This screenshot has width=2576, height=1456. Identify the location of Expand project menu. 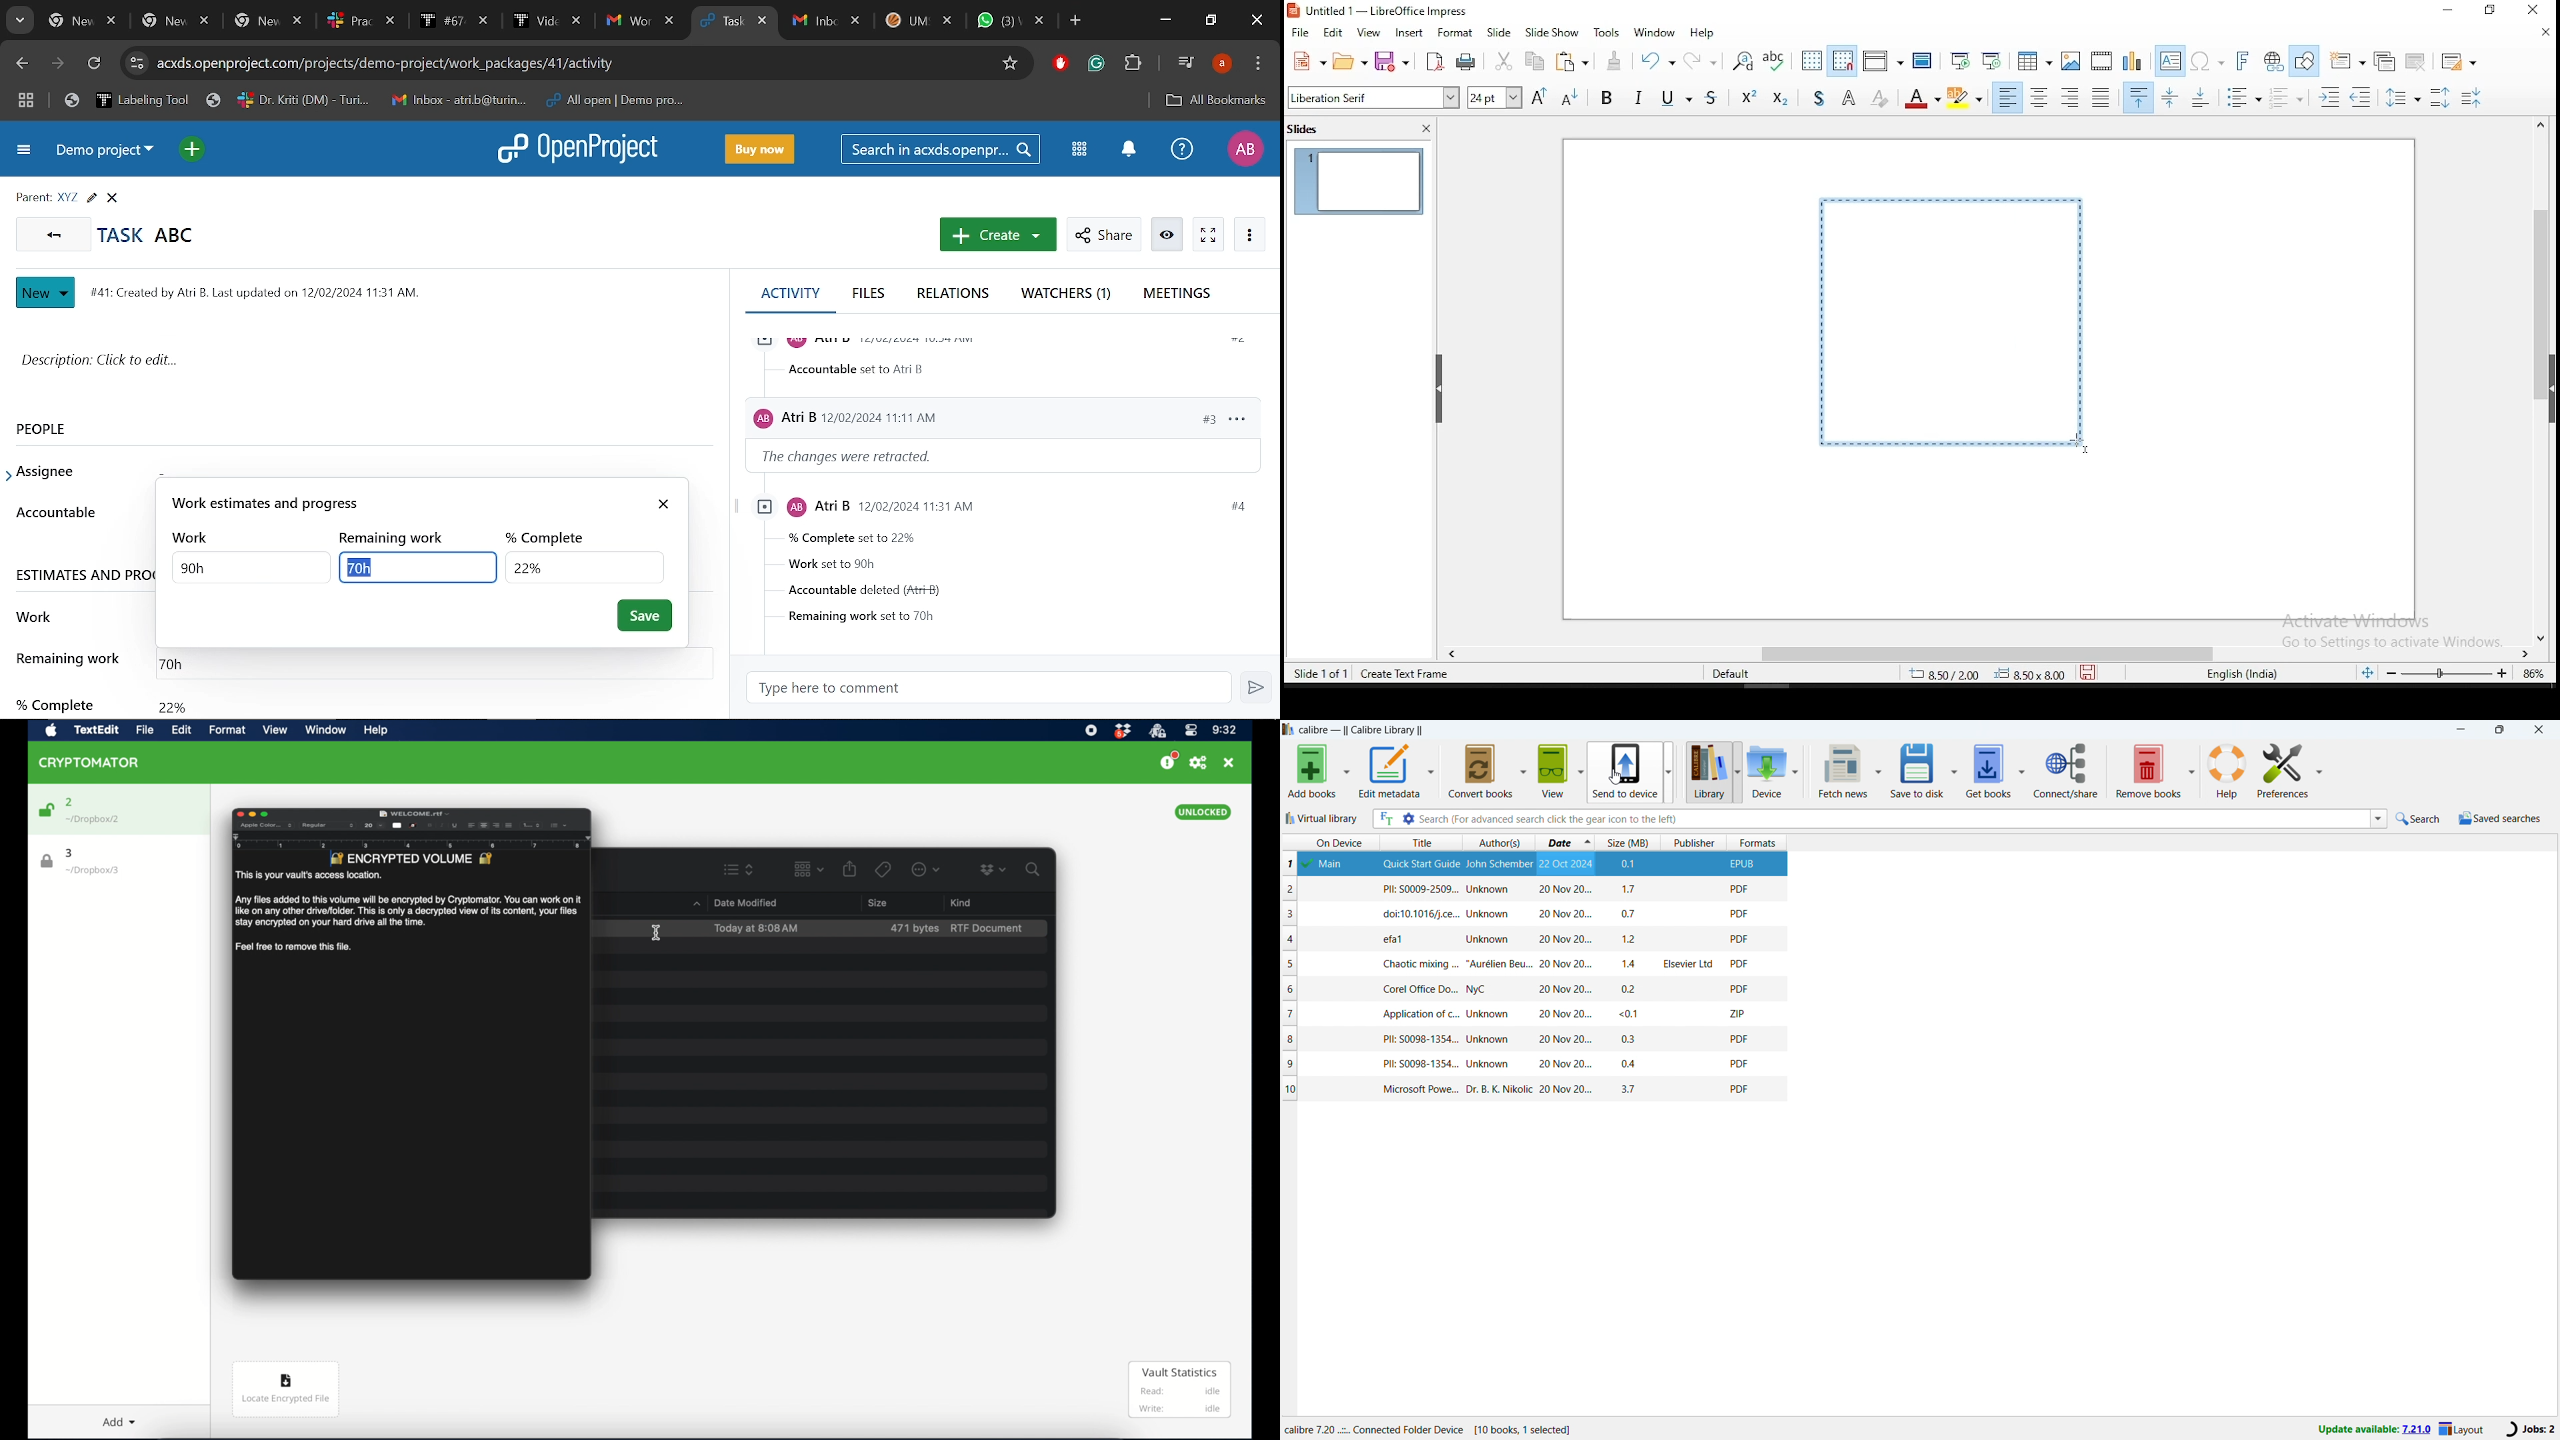
(22, 152).